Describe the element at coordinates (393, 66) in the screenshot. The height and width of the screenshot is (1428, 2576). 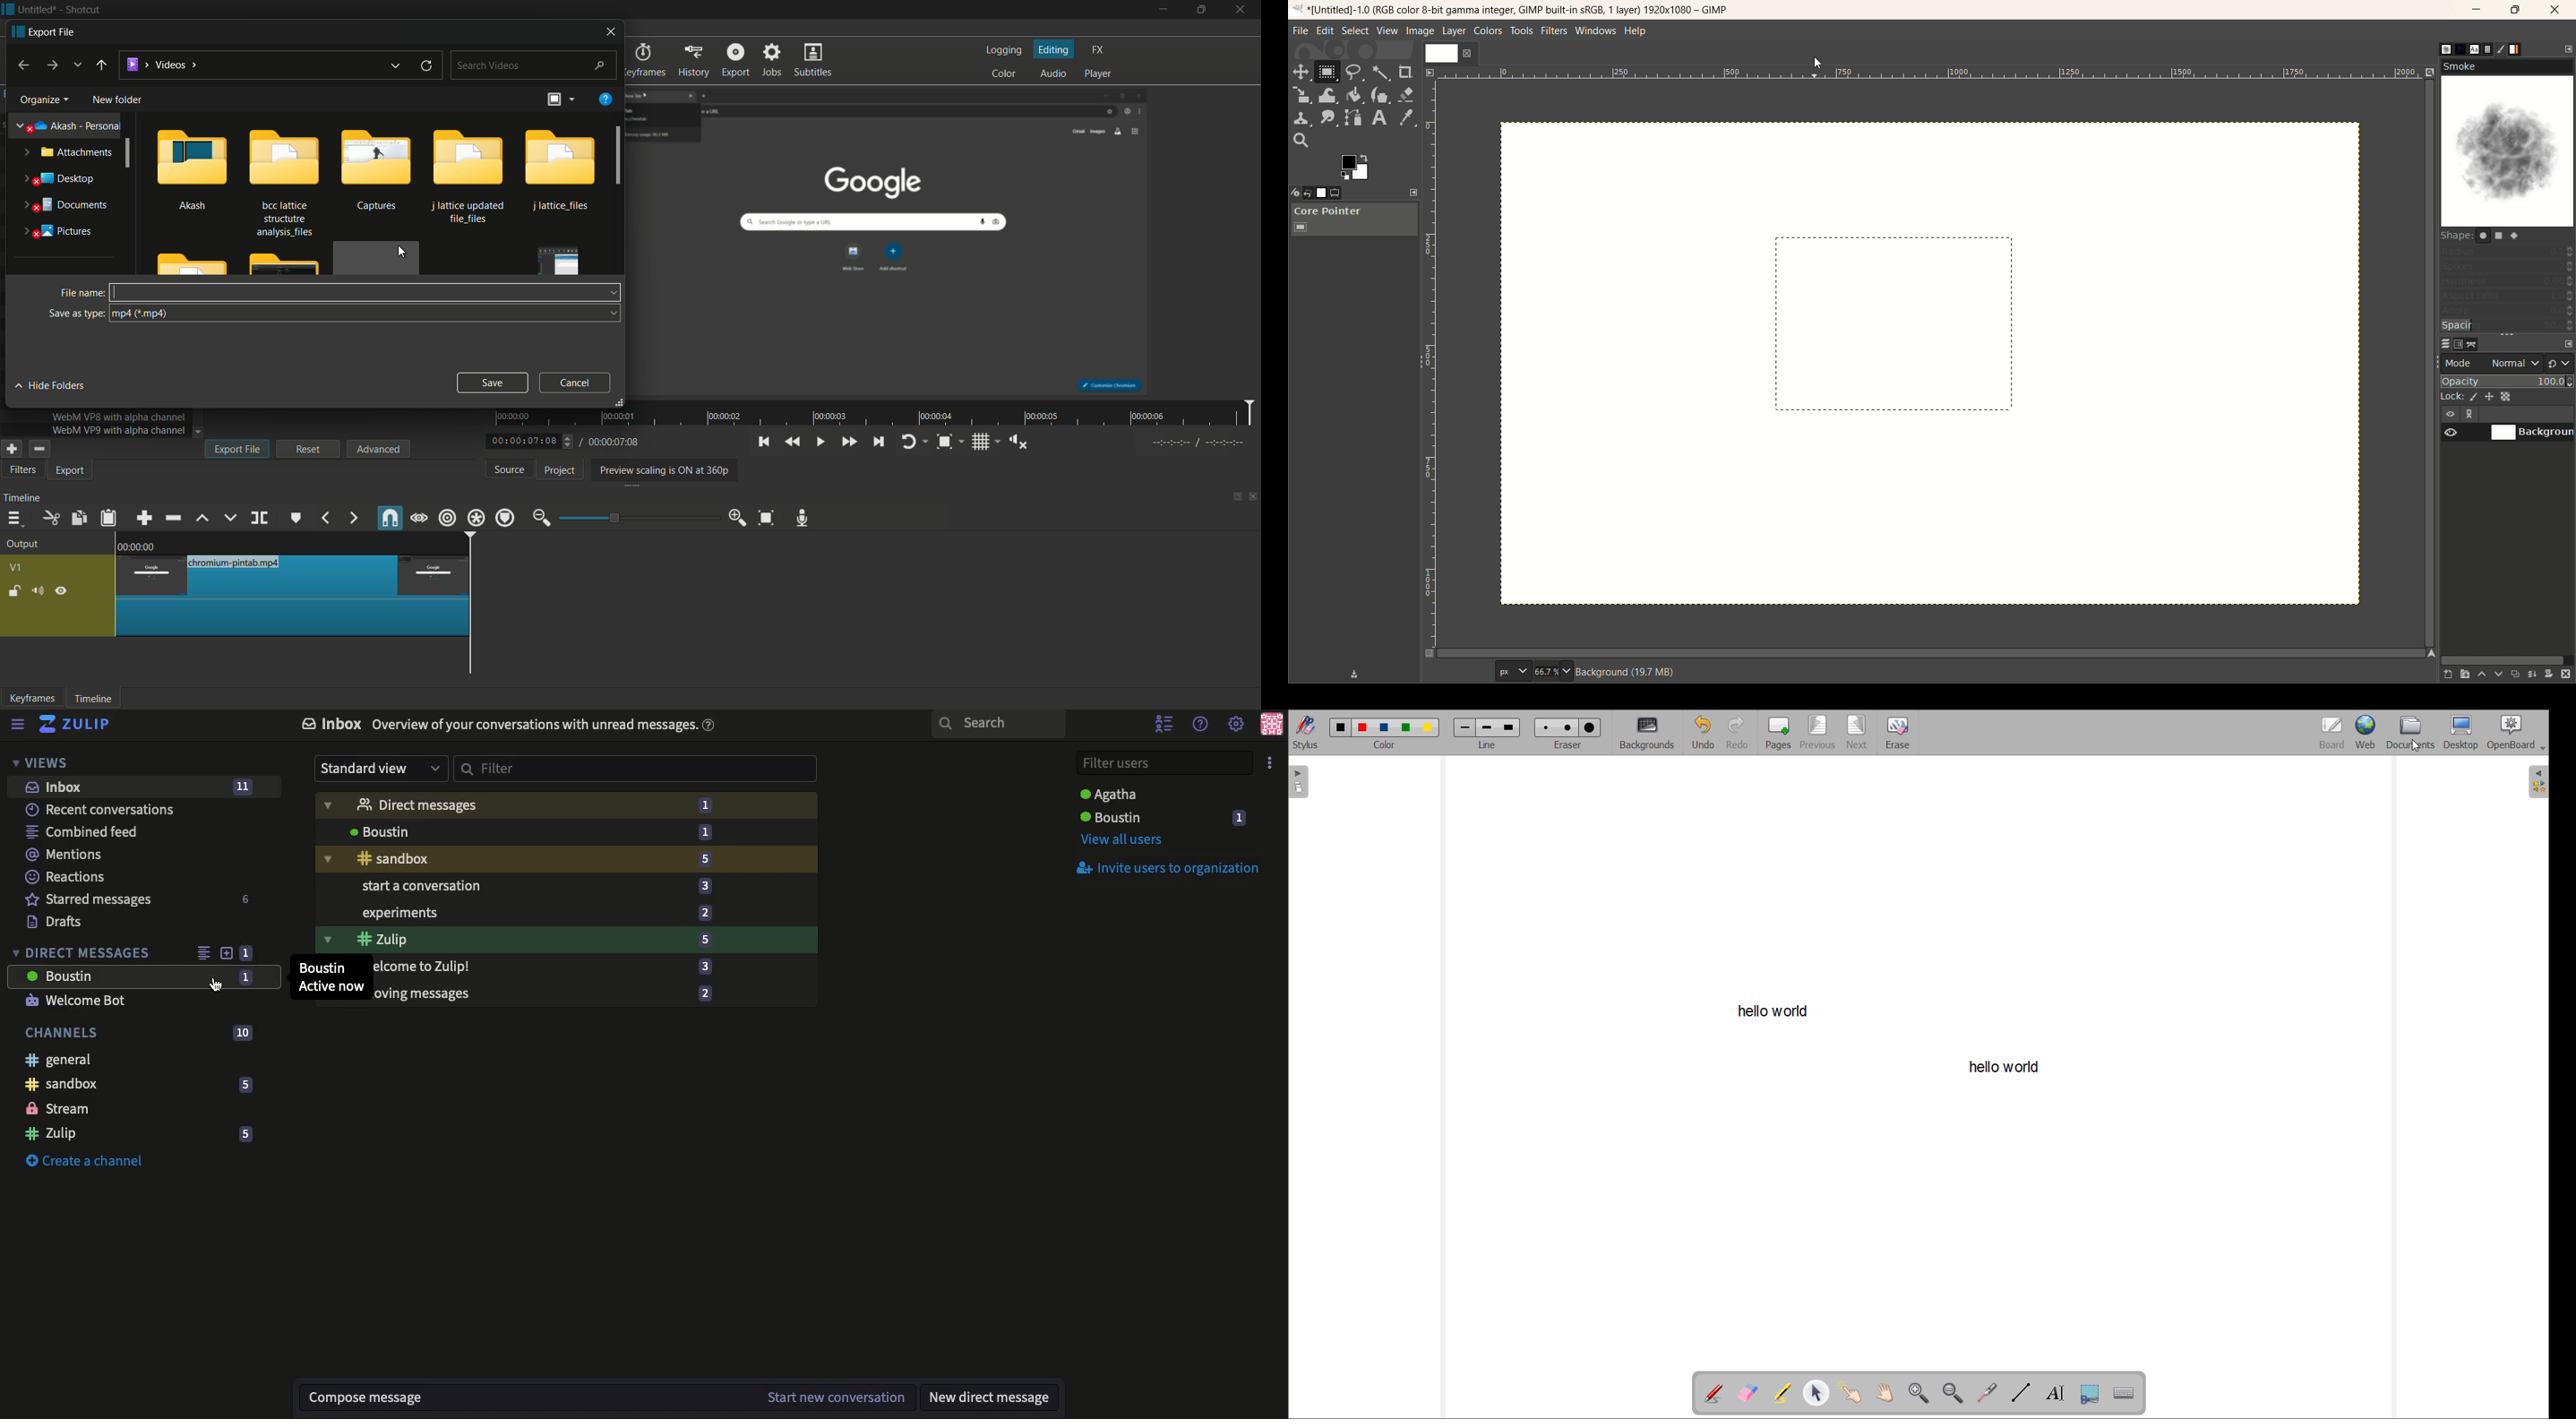
I see `previous location` at that location.